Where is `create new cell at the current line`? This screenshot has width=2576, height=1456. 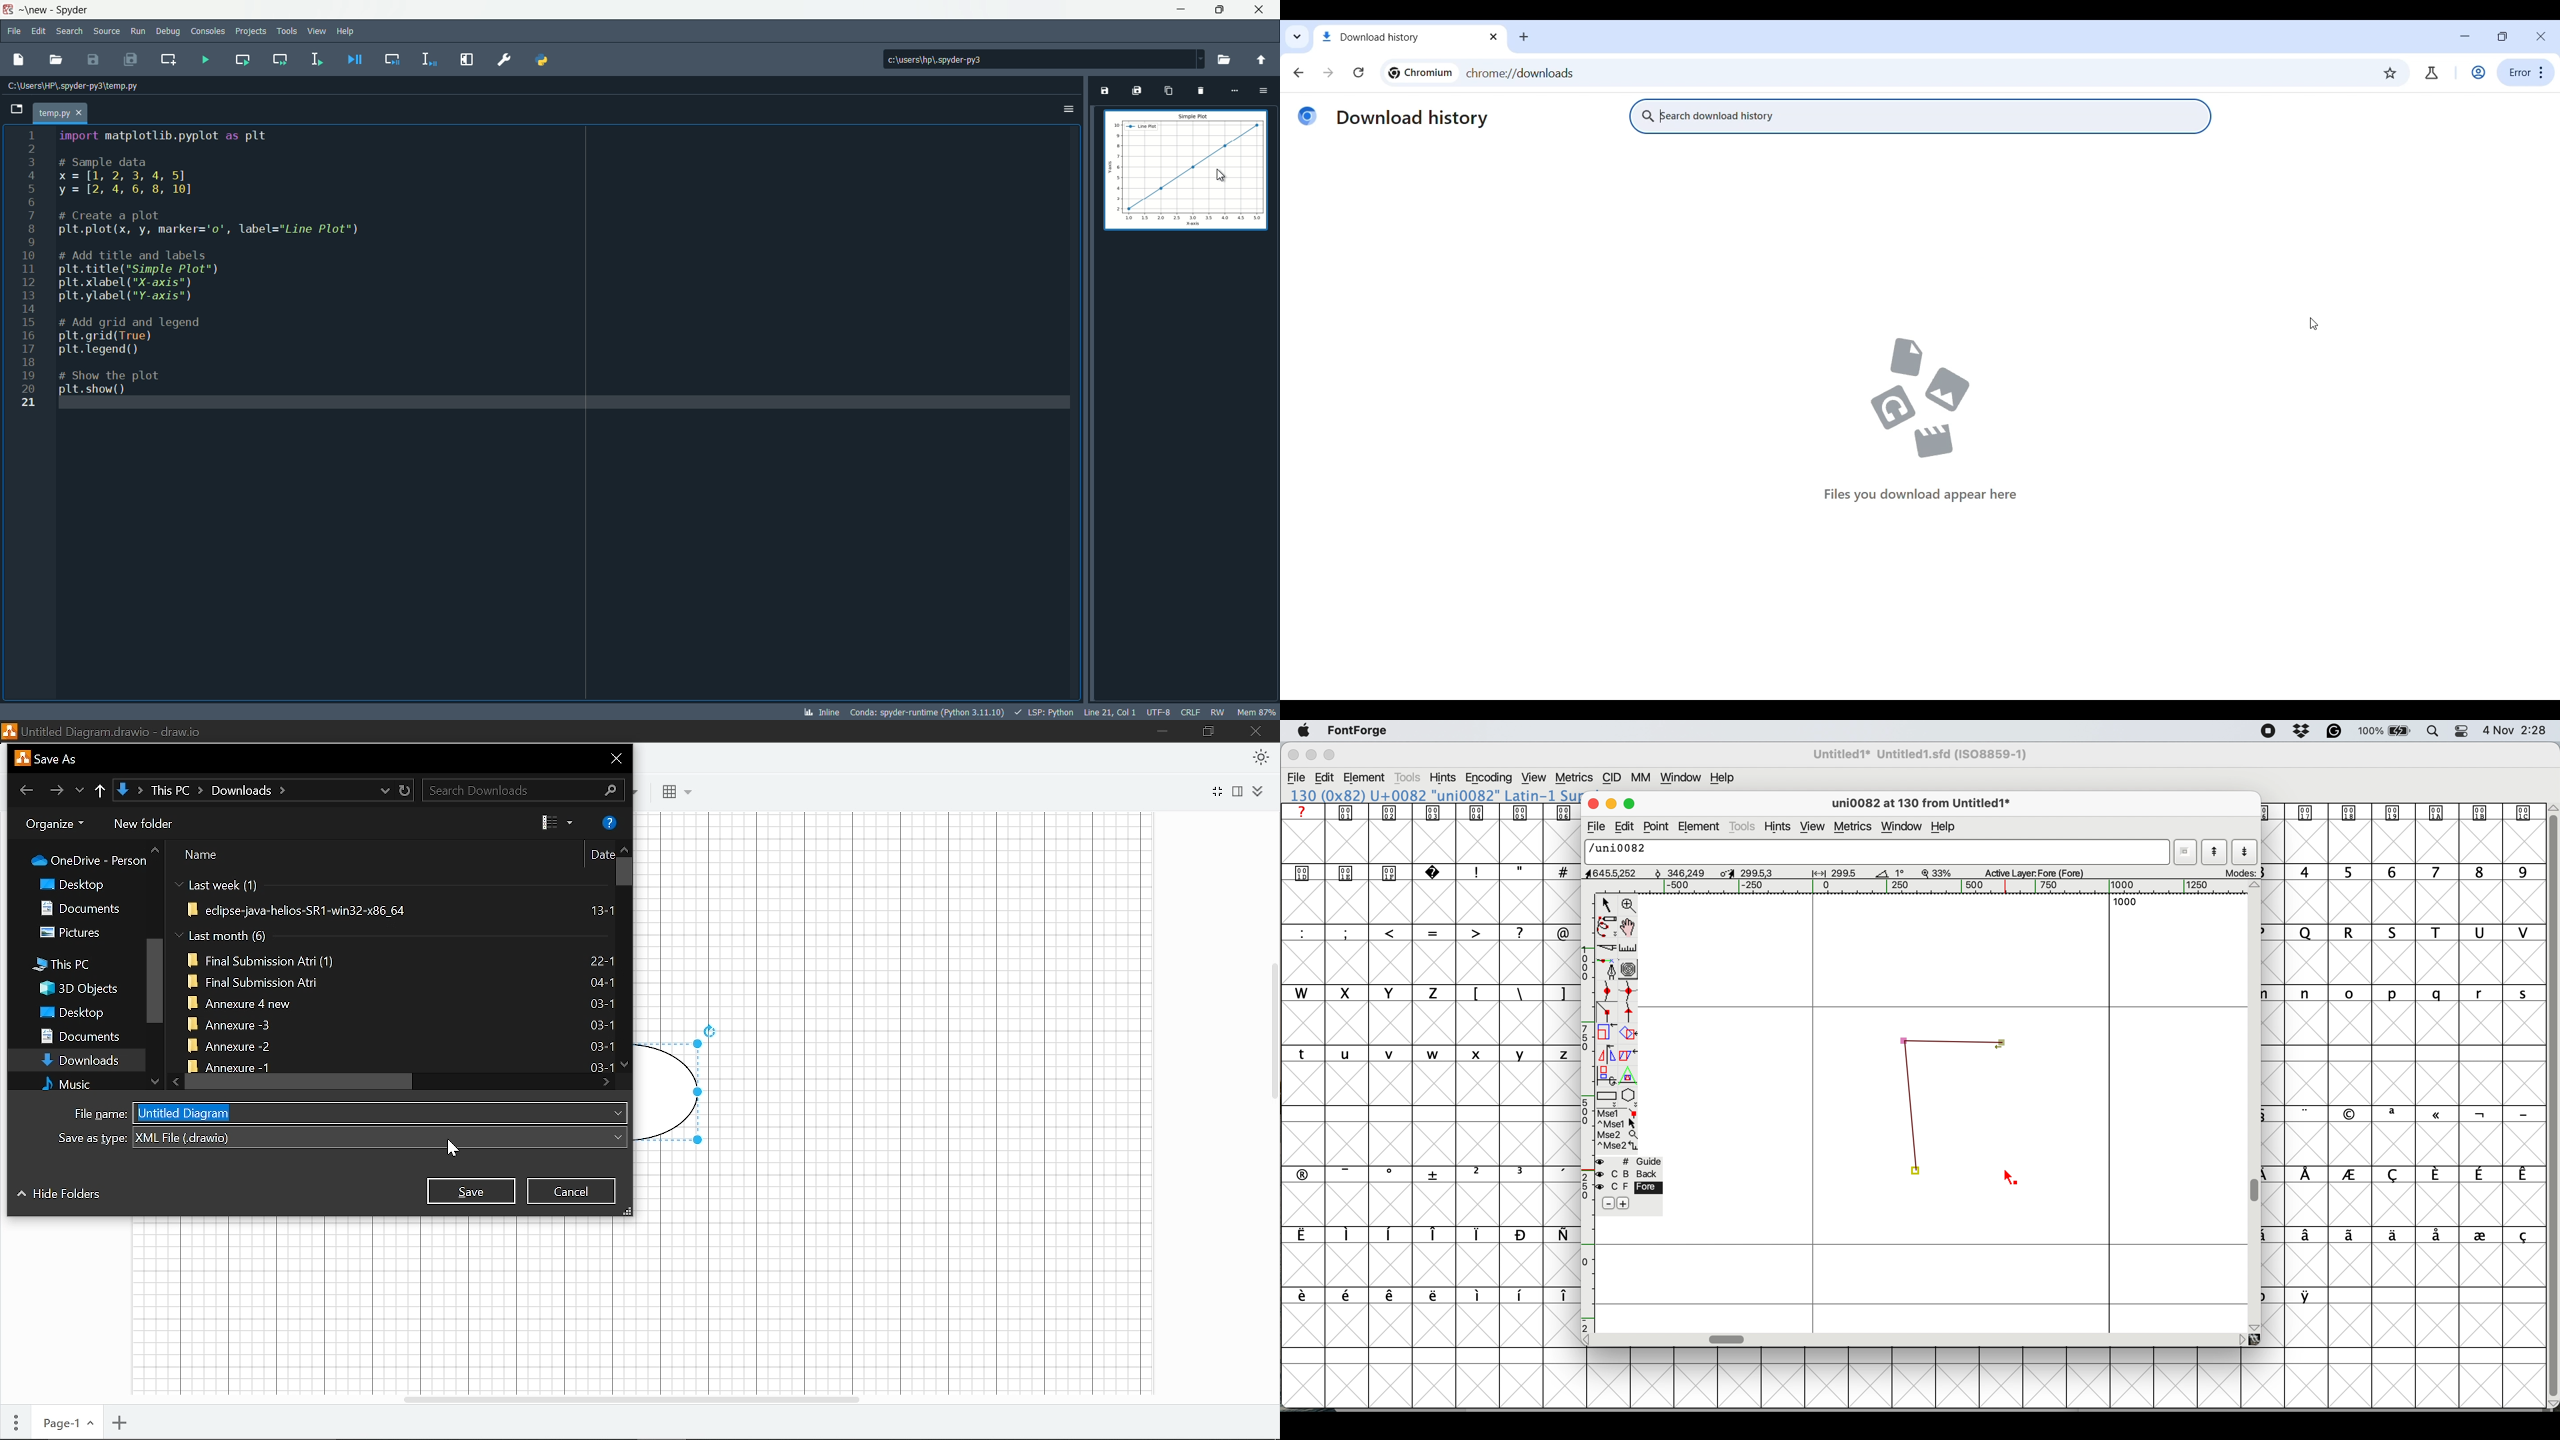
create new cell at the current line is located at coordinates (169, 57).